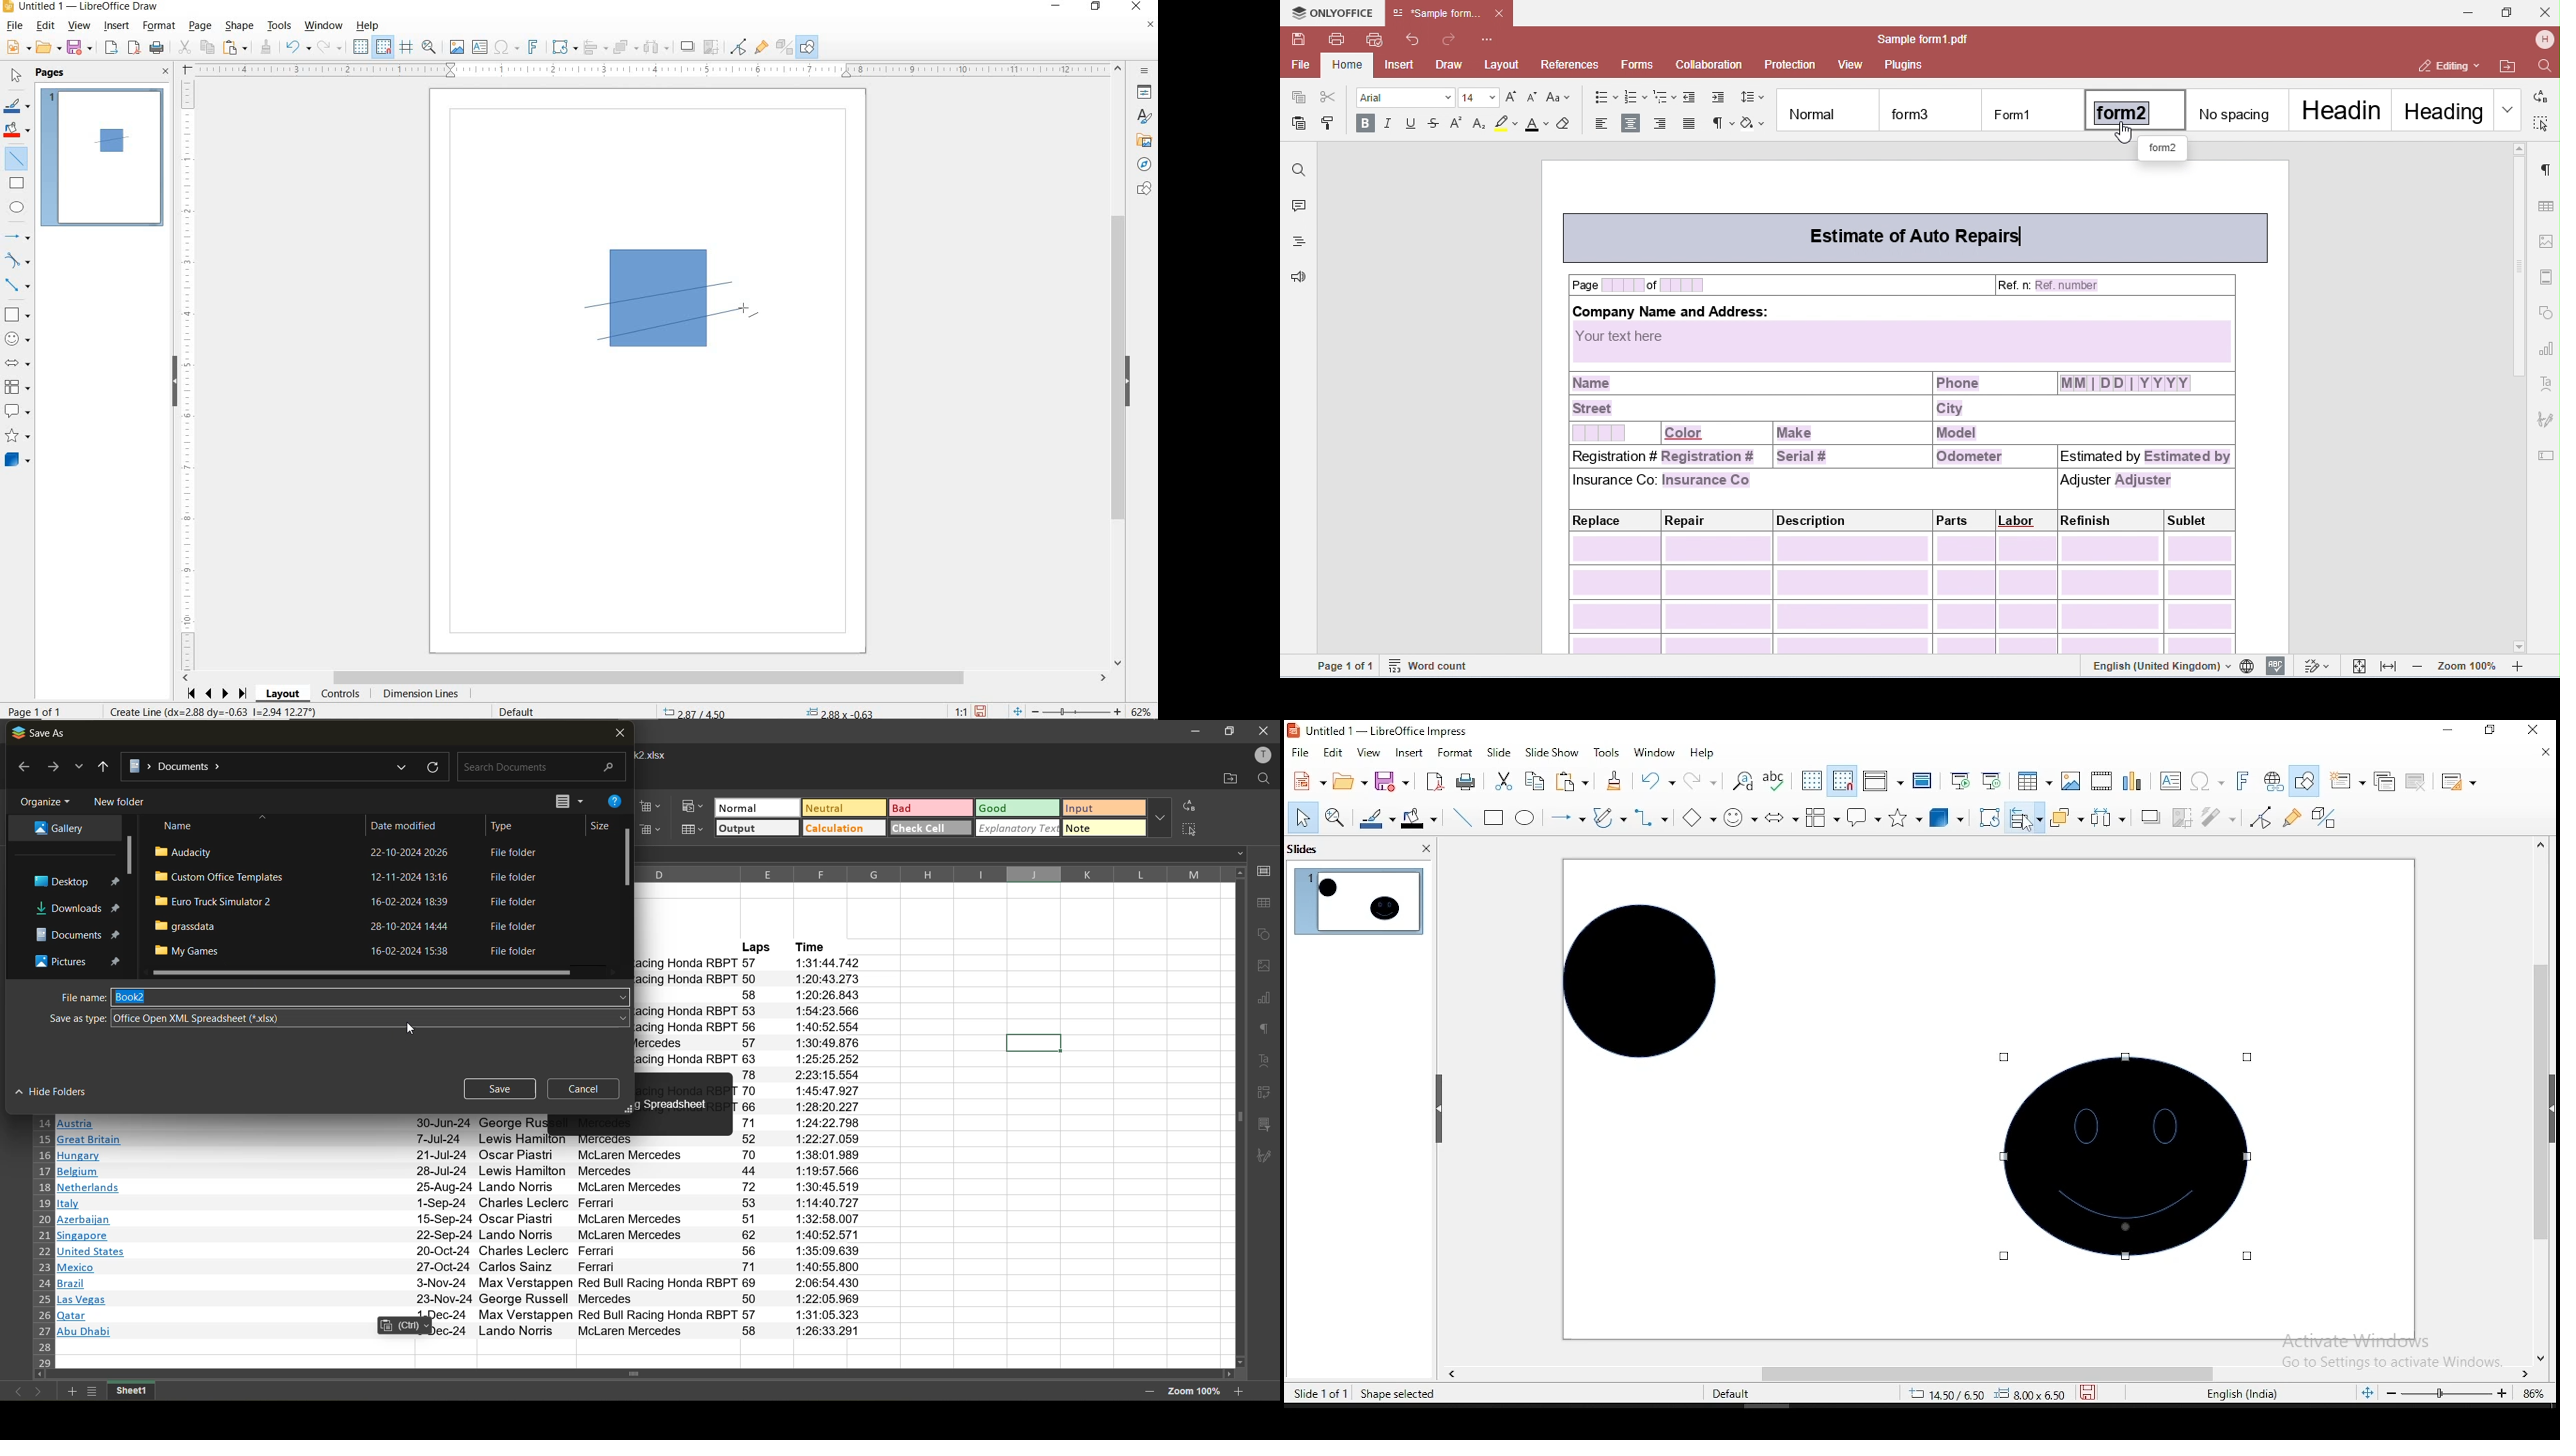 This screenshot has height=1456, width=2576. Describe the element at coordinates (1141, 712) in the screenshot. I see `ZOOM FACTOR` at that location.